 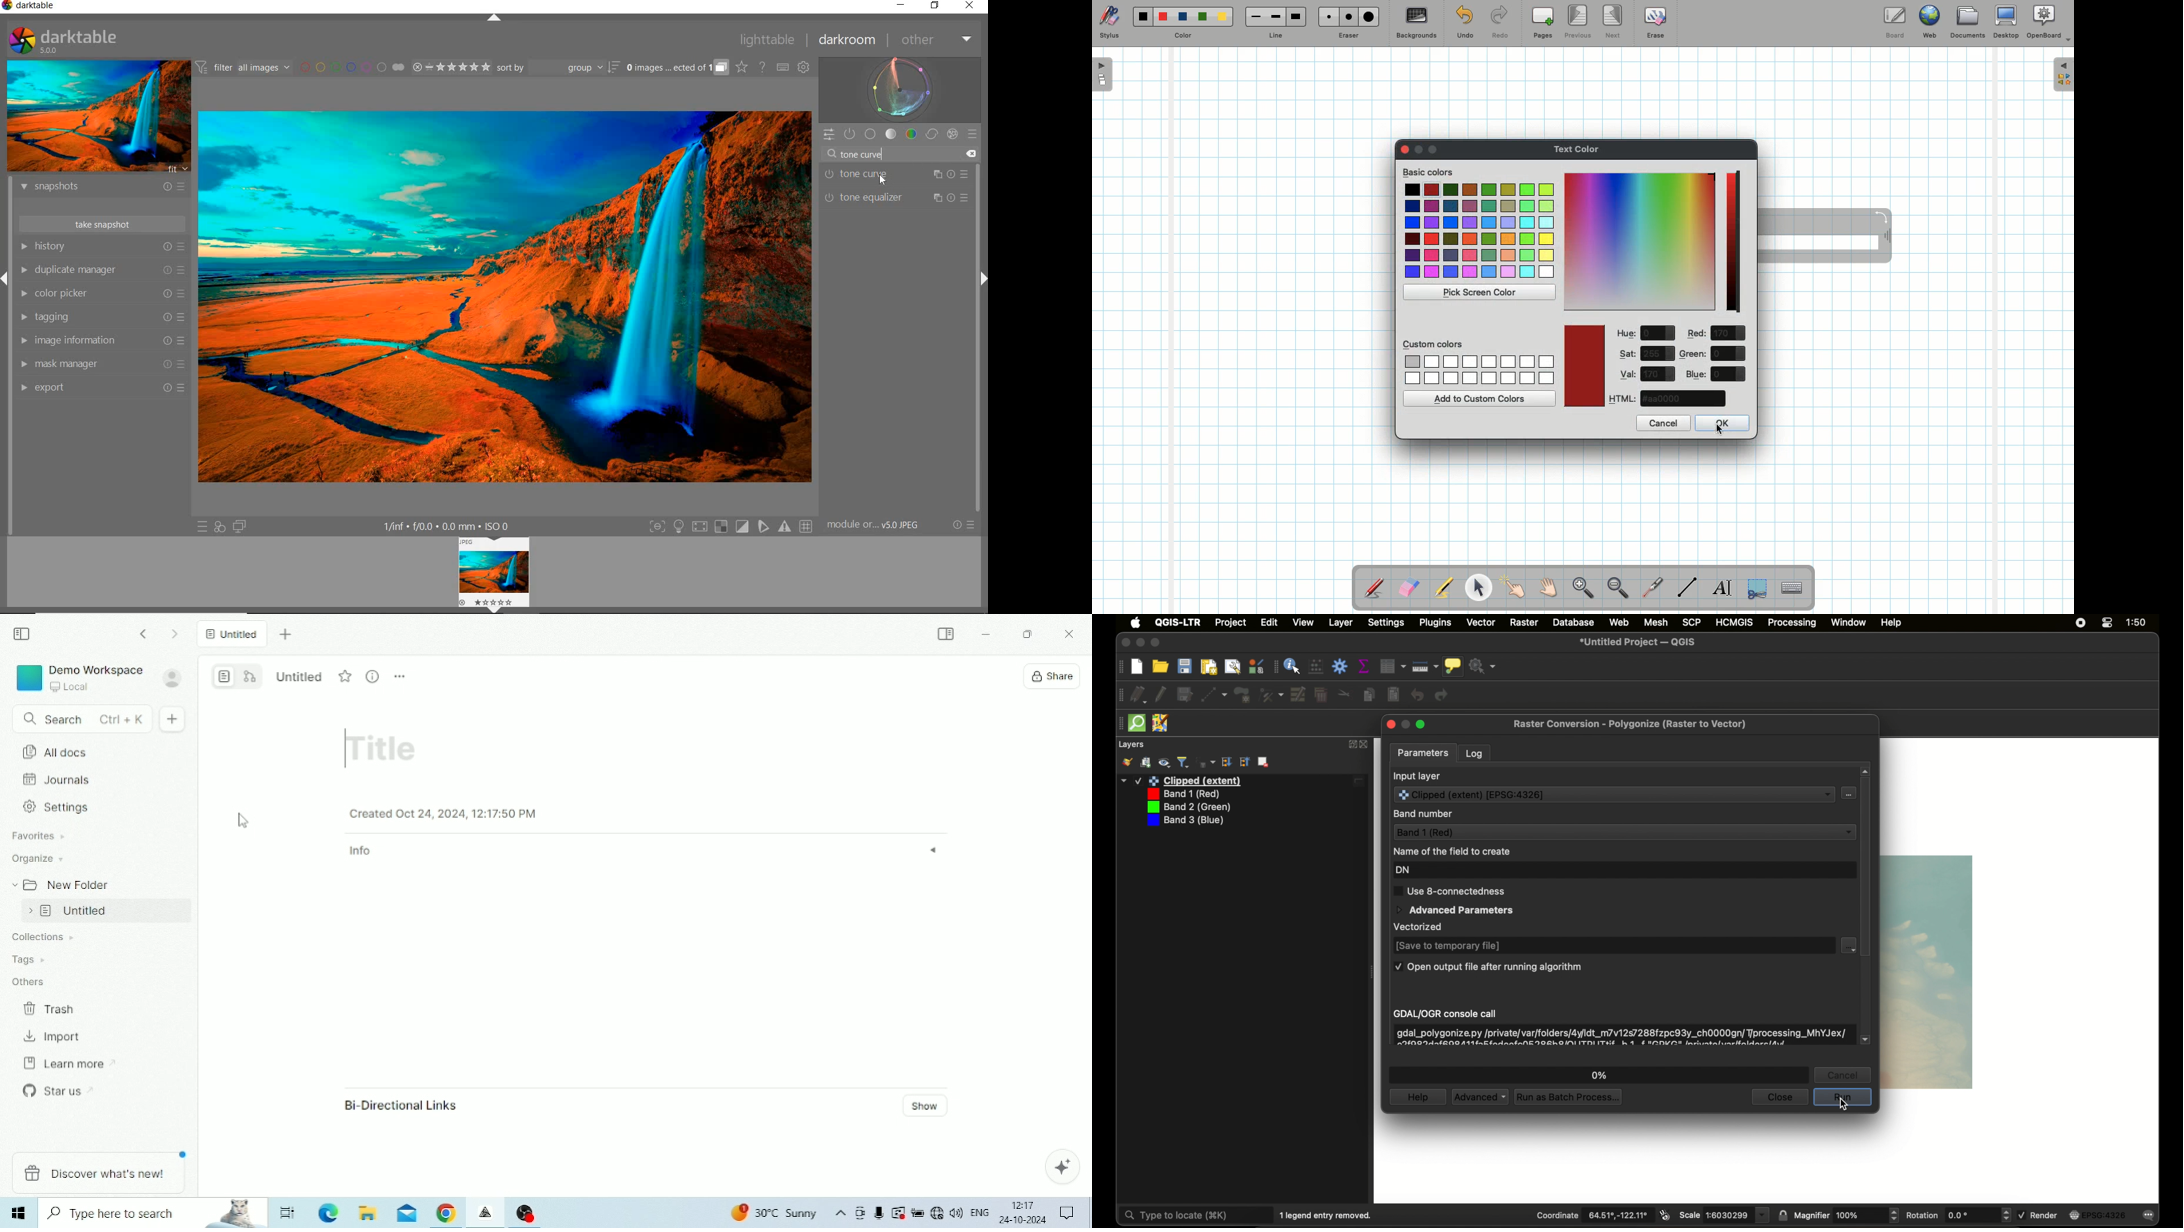 I want to click on Switch, so click(x=238, y=675).